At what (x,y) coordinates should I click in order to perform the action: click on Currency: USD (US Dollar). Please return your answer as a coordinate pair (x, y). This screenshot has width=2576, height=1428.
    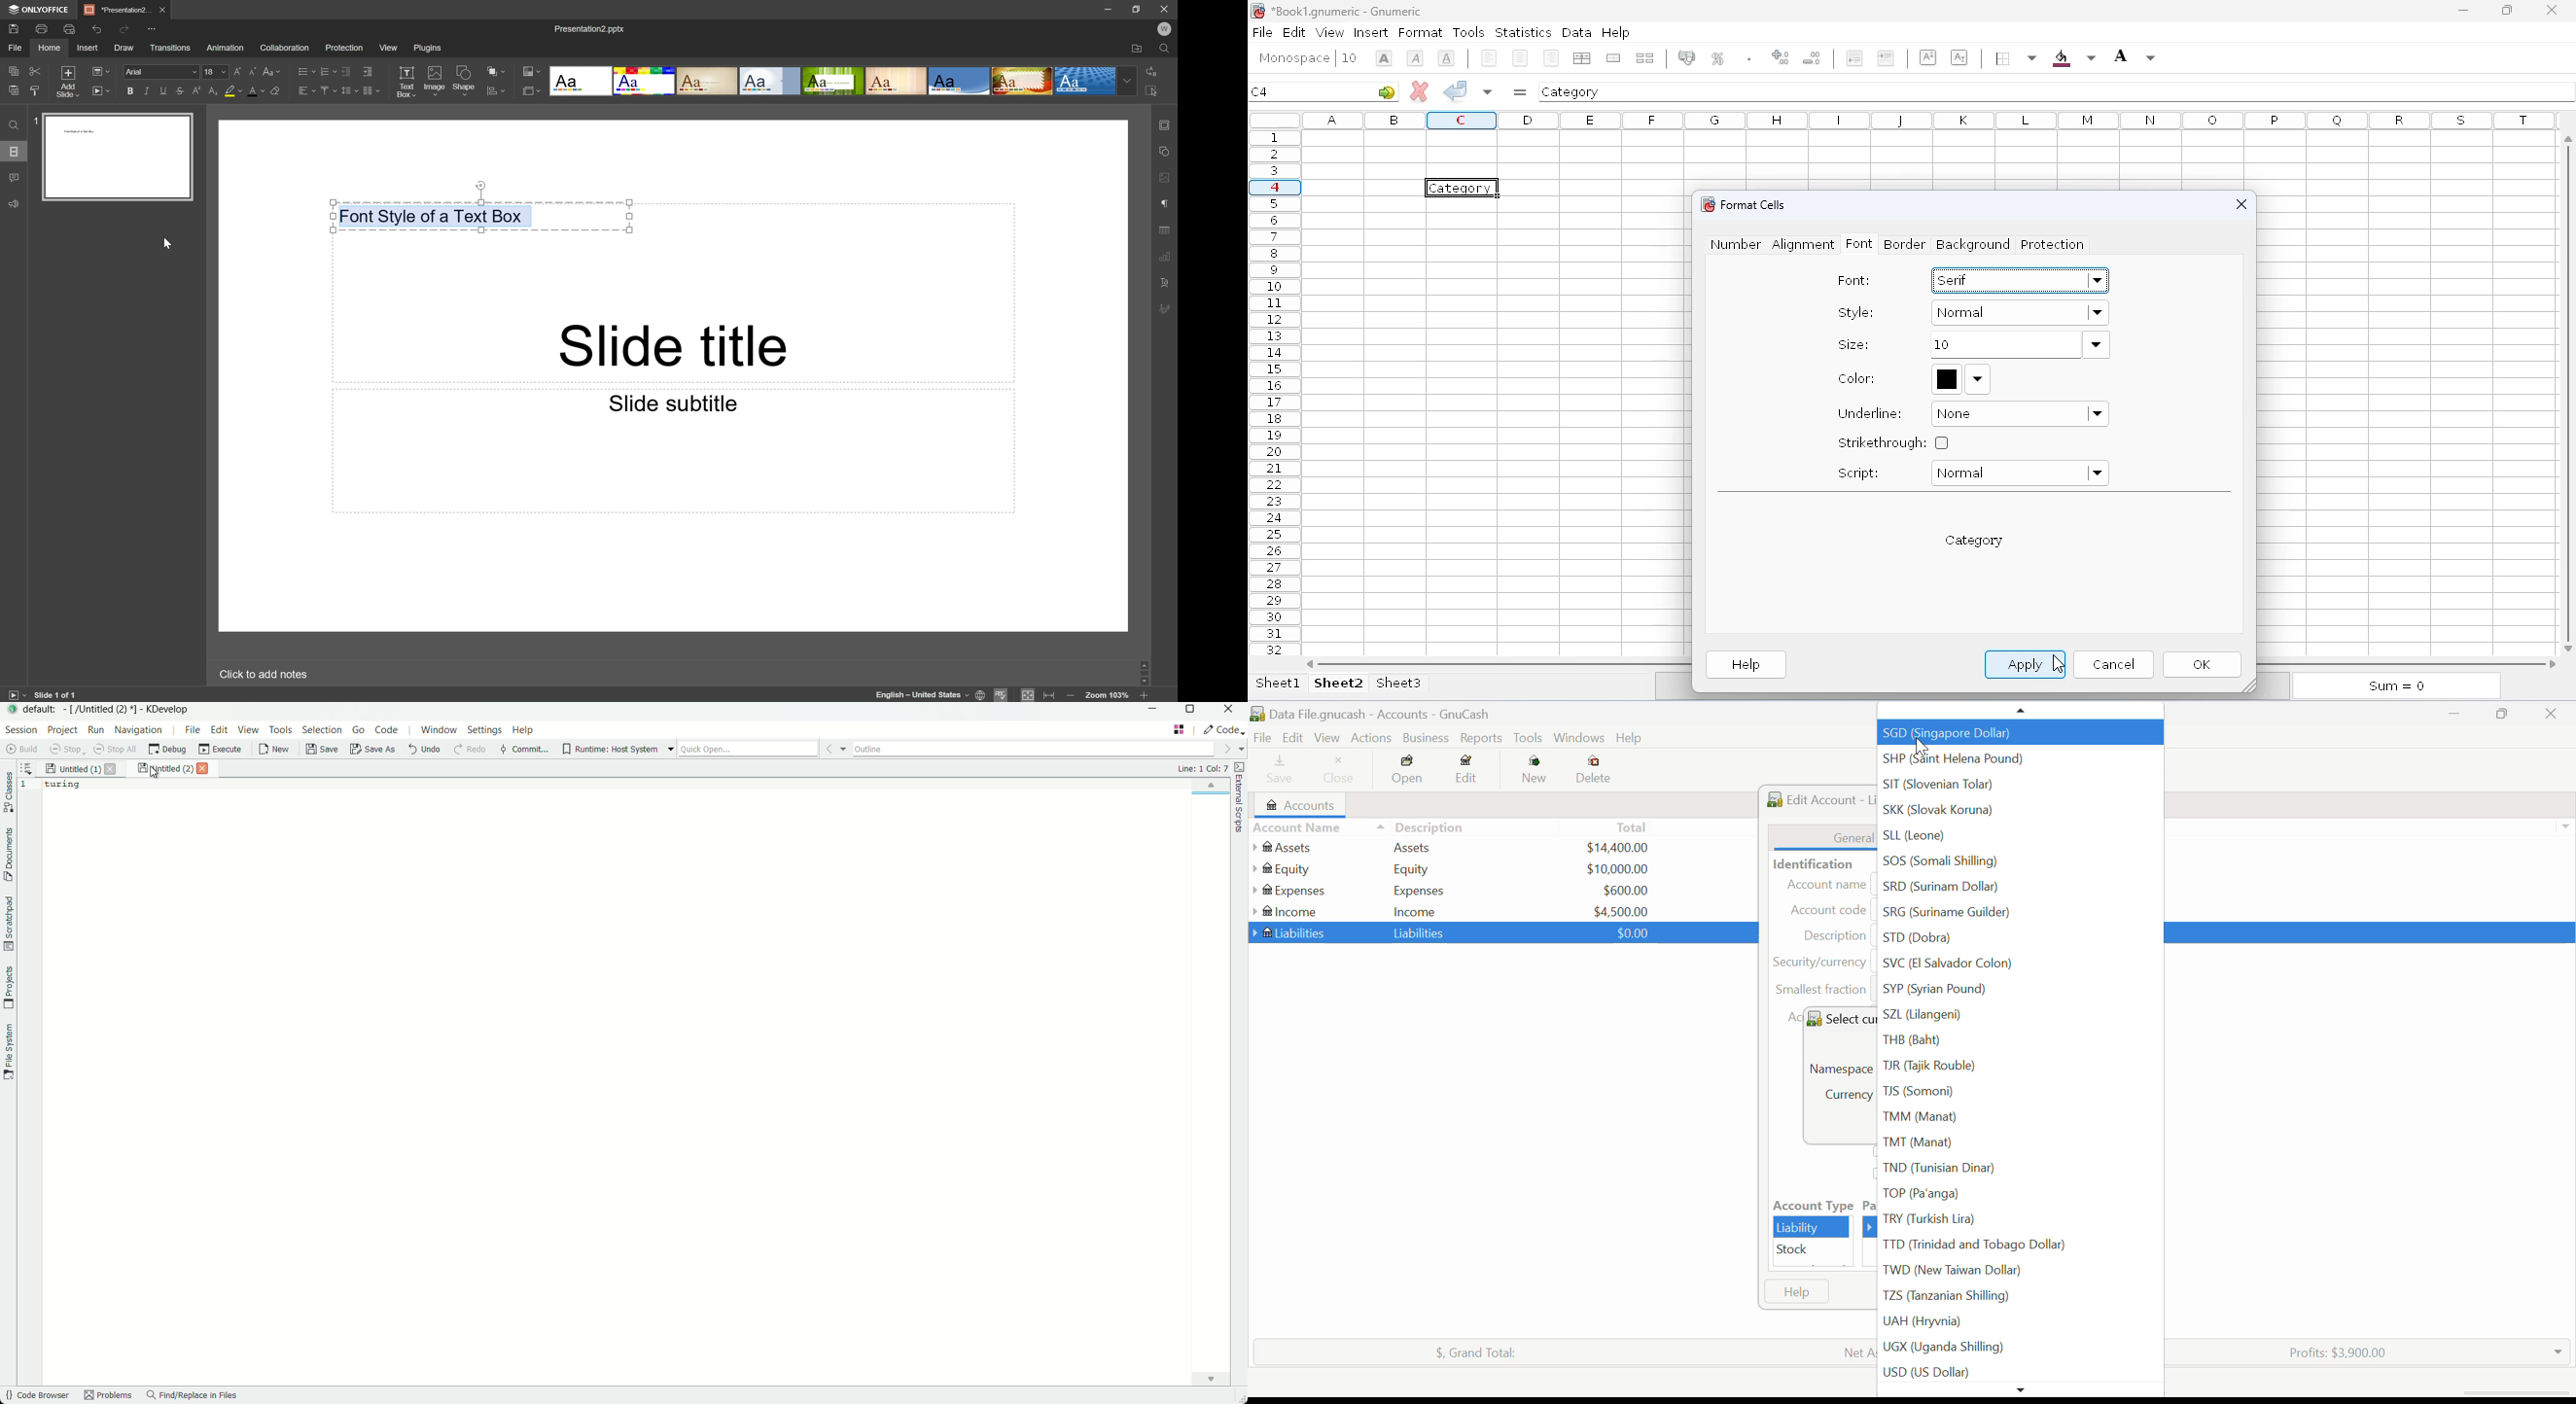
    Looking at the image, I should click on (1841, 1097).